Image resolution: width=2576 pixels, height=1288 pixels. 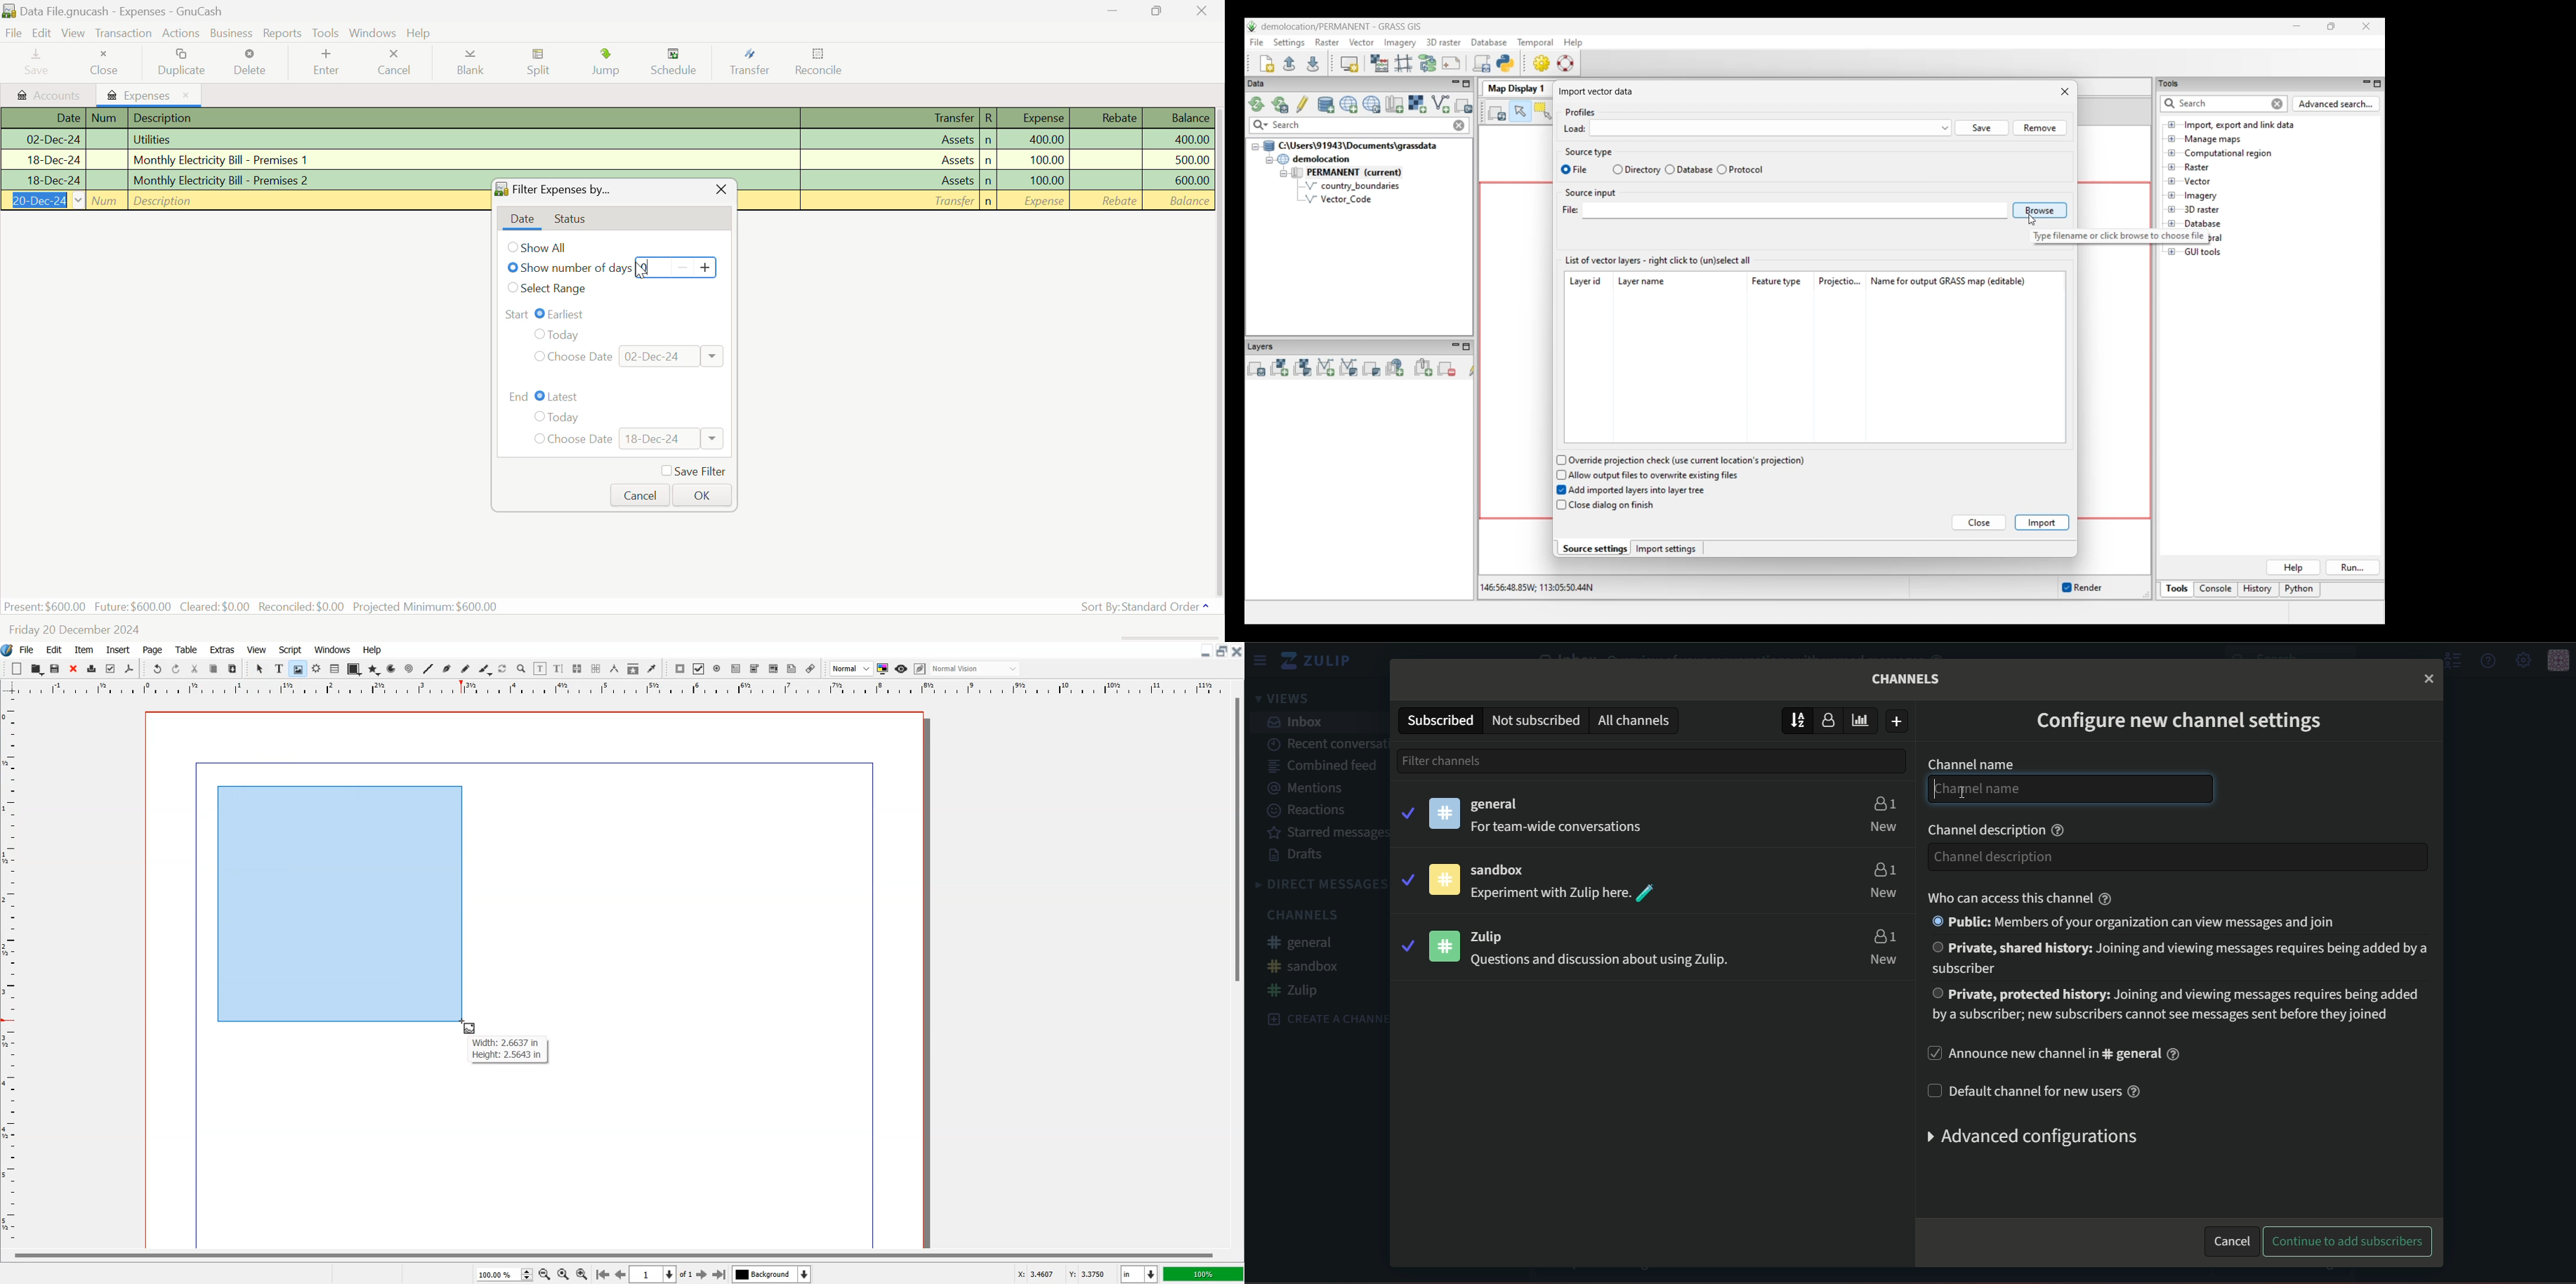 I want to click on Help, so click(x=373, y=650).